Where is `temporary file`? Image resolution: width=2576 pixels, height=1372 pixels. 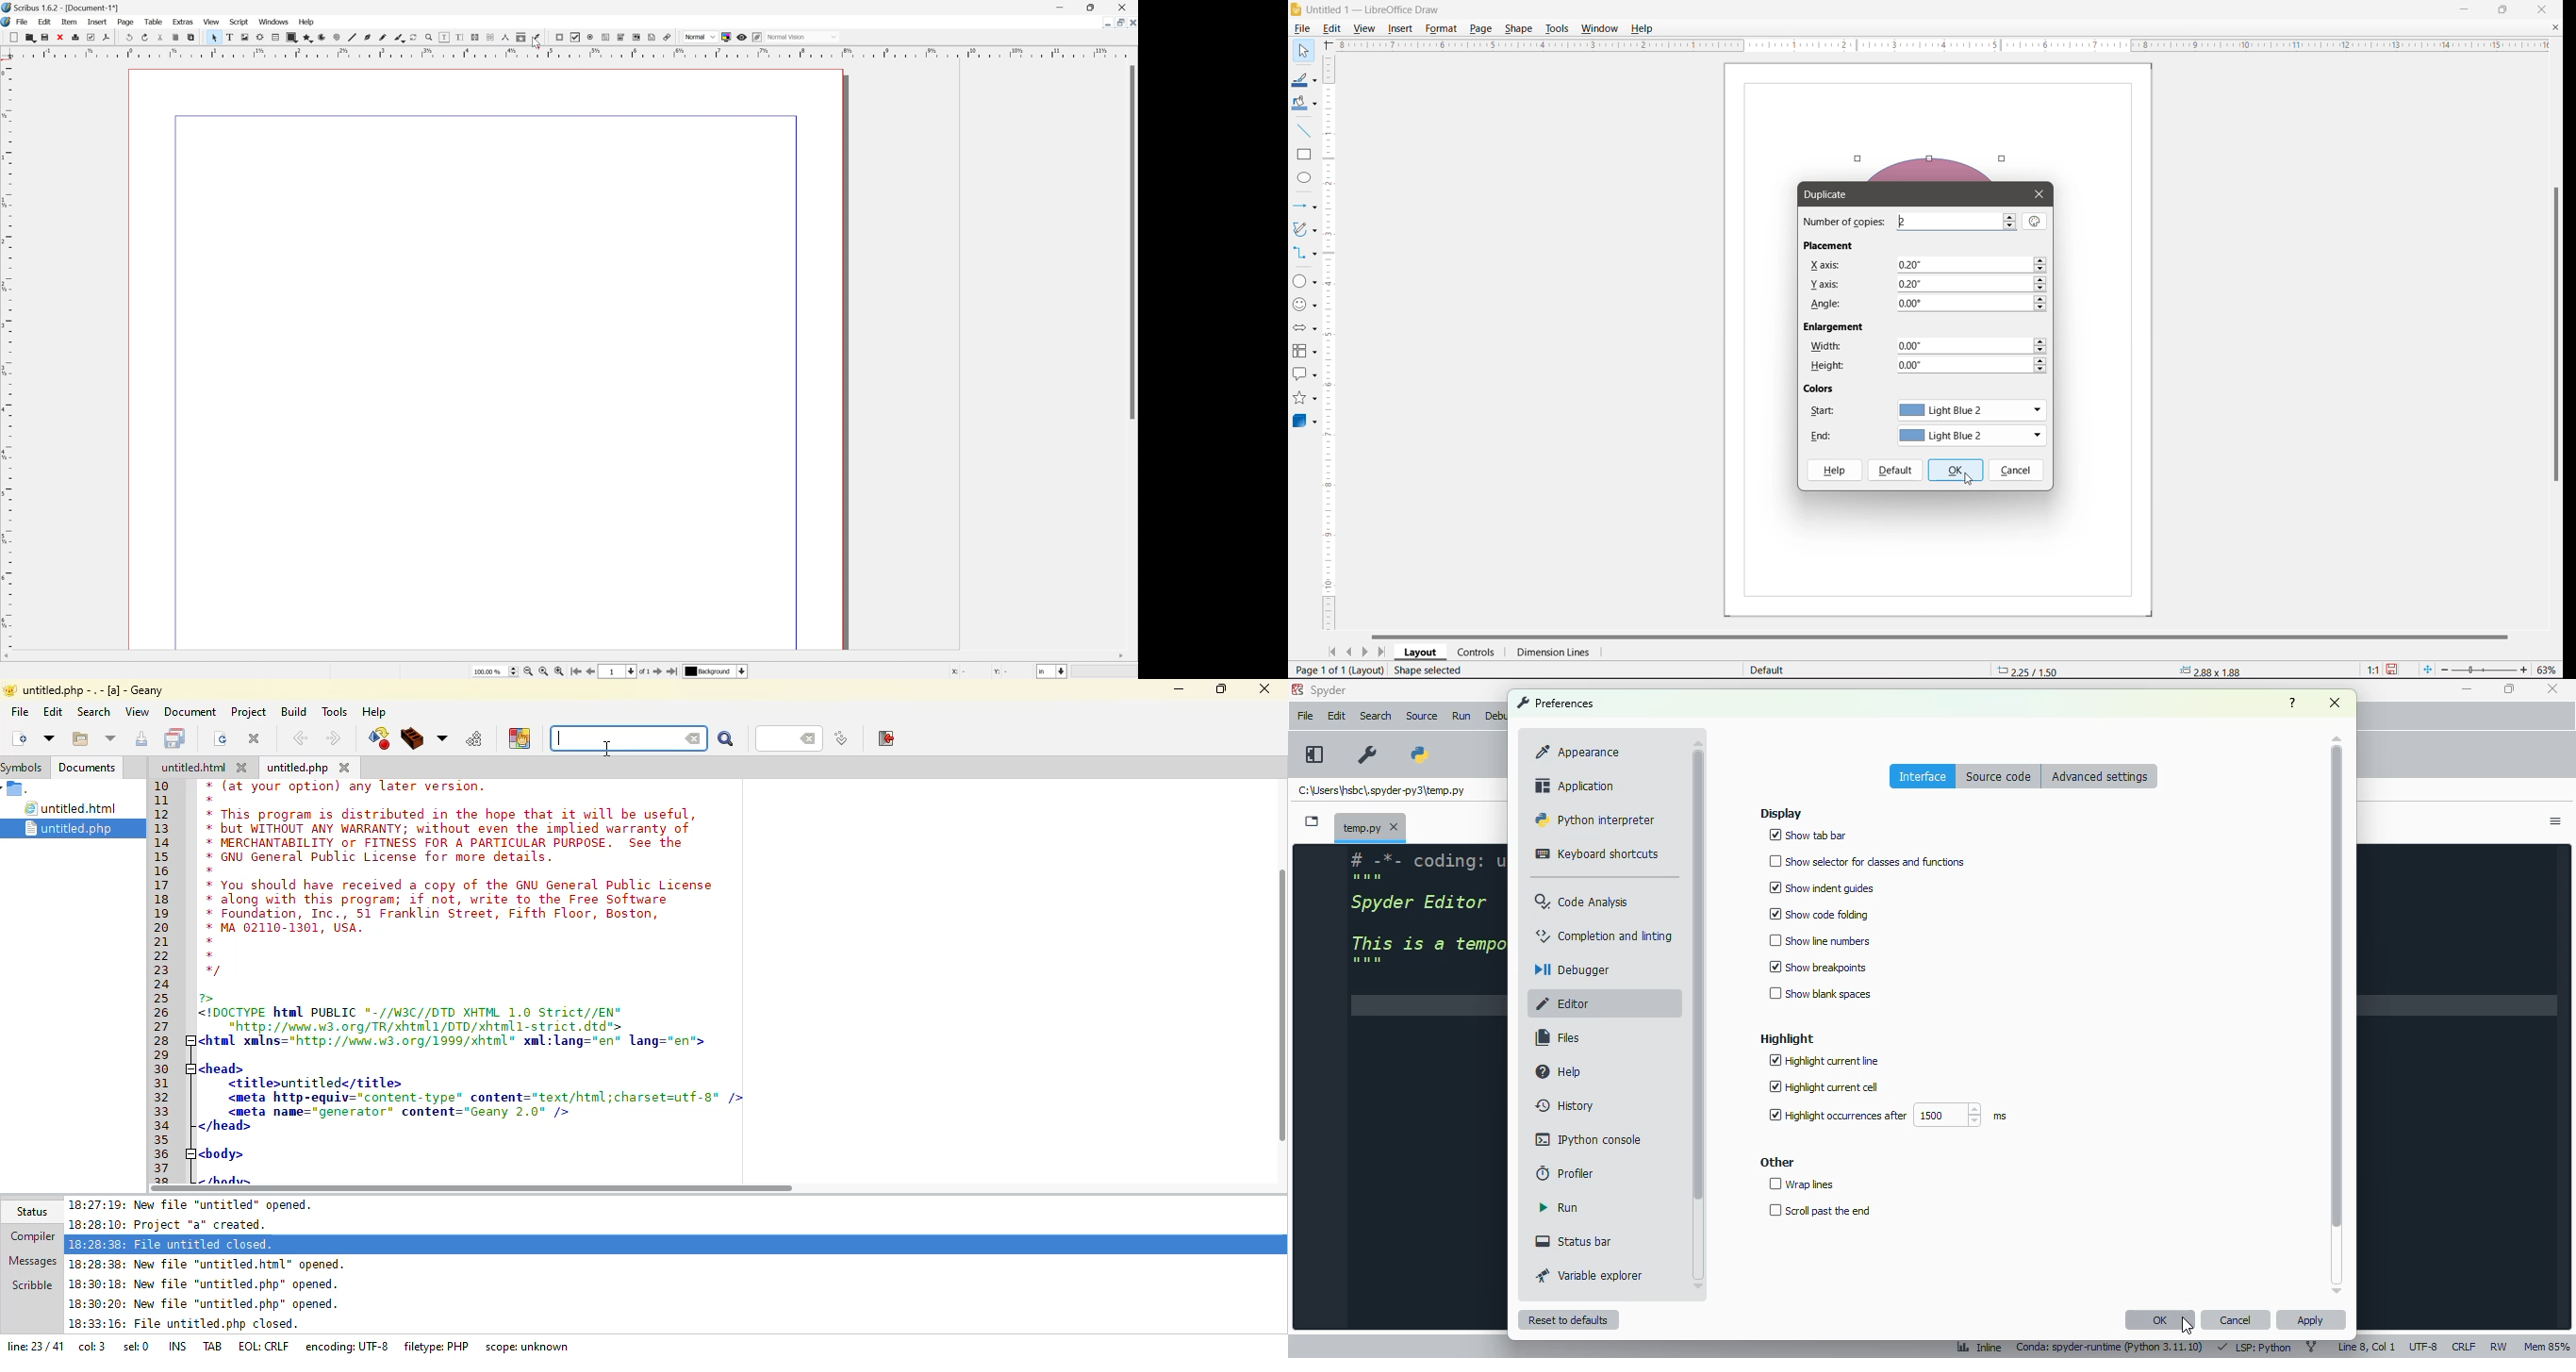
temporary file is located at coordinates (1380, 792).